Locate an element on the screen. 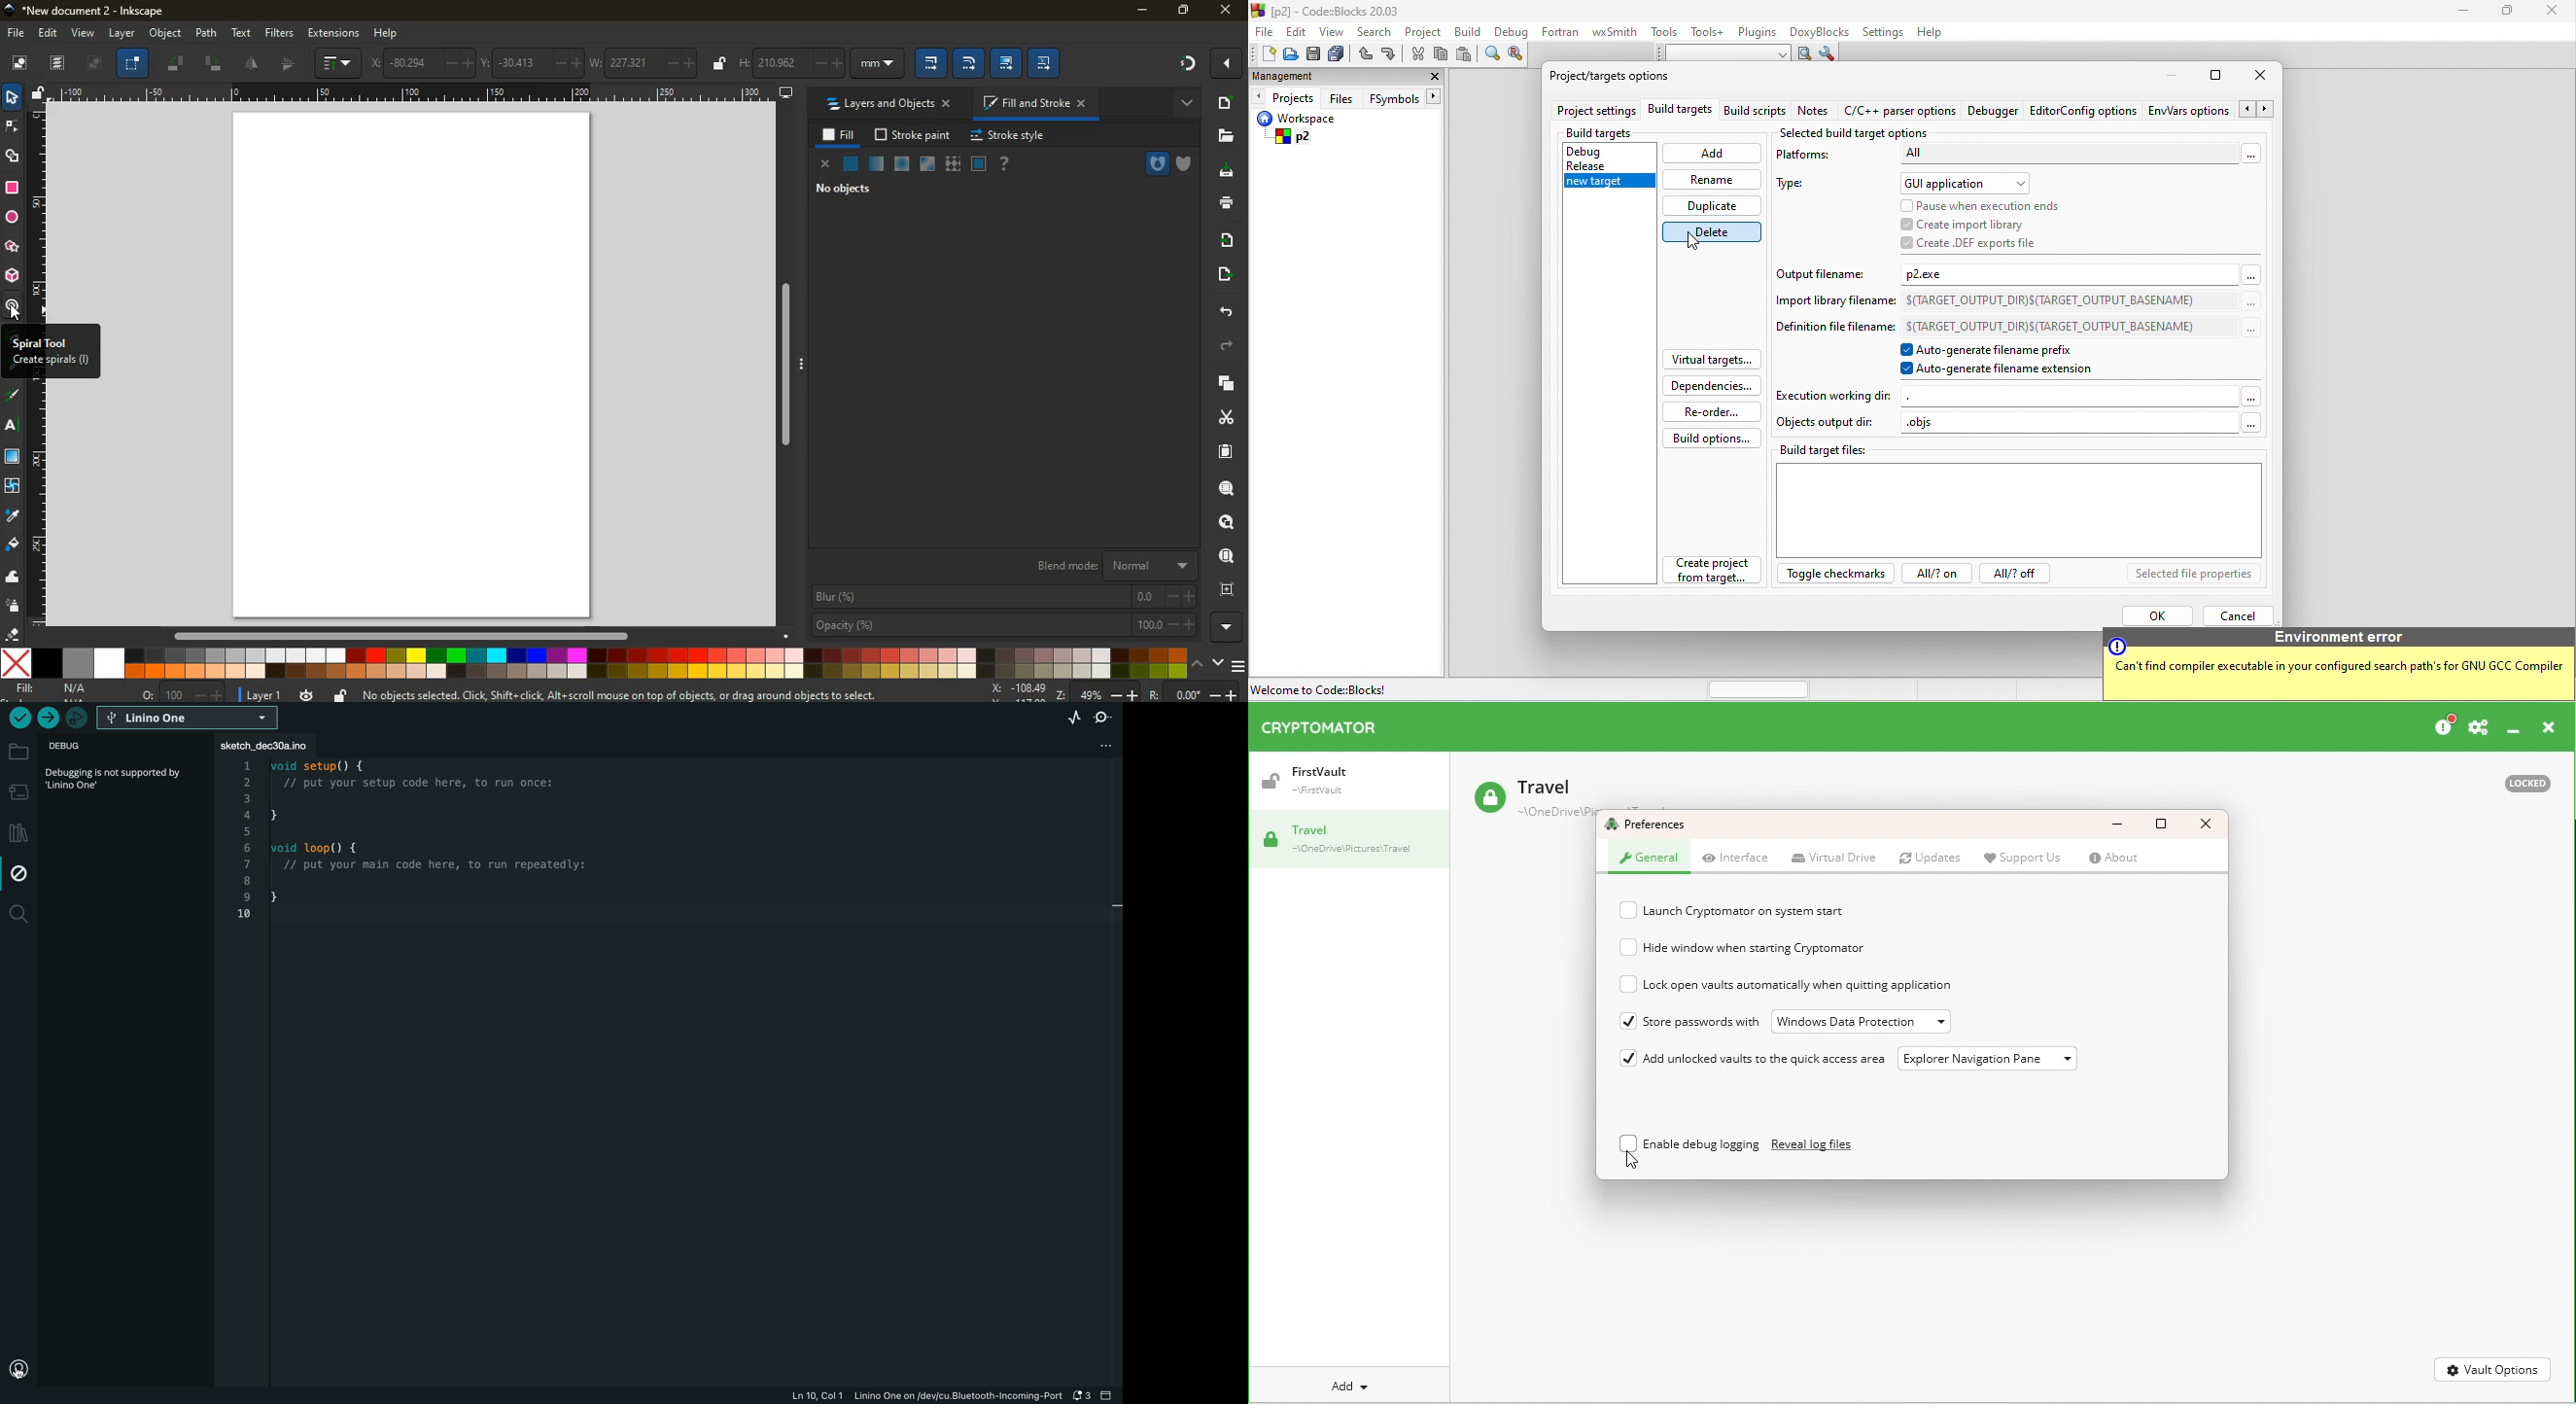 The width and height of the screenshot is (2576, 1428). cancel is located at coordinates (2240, 615).